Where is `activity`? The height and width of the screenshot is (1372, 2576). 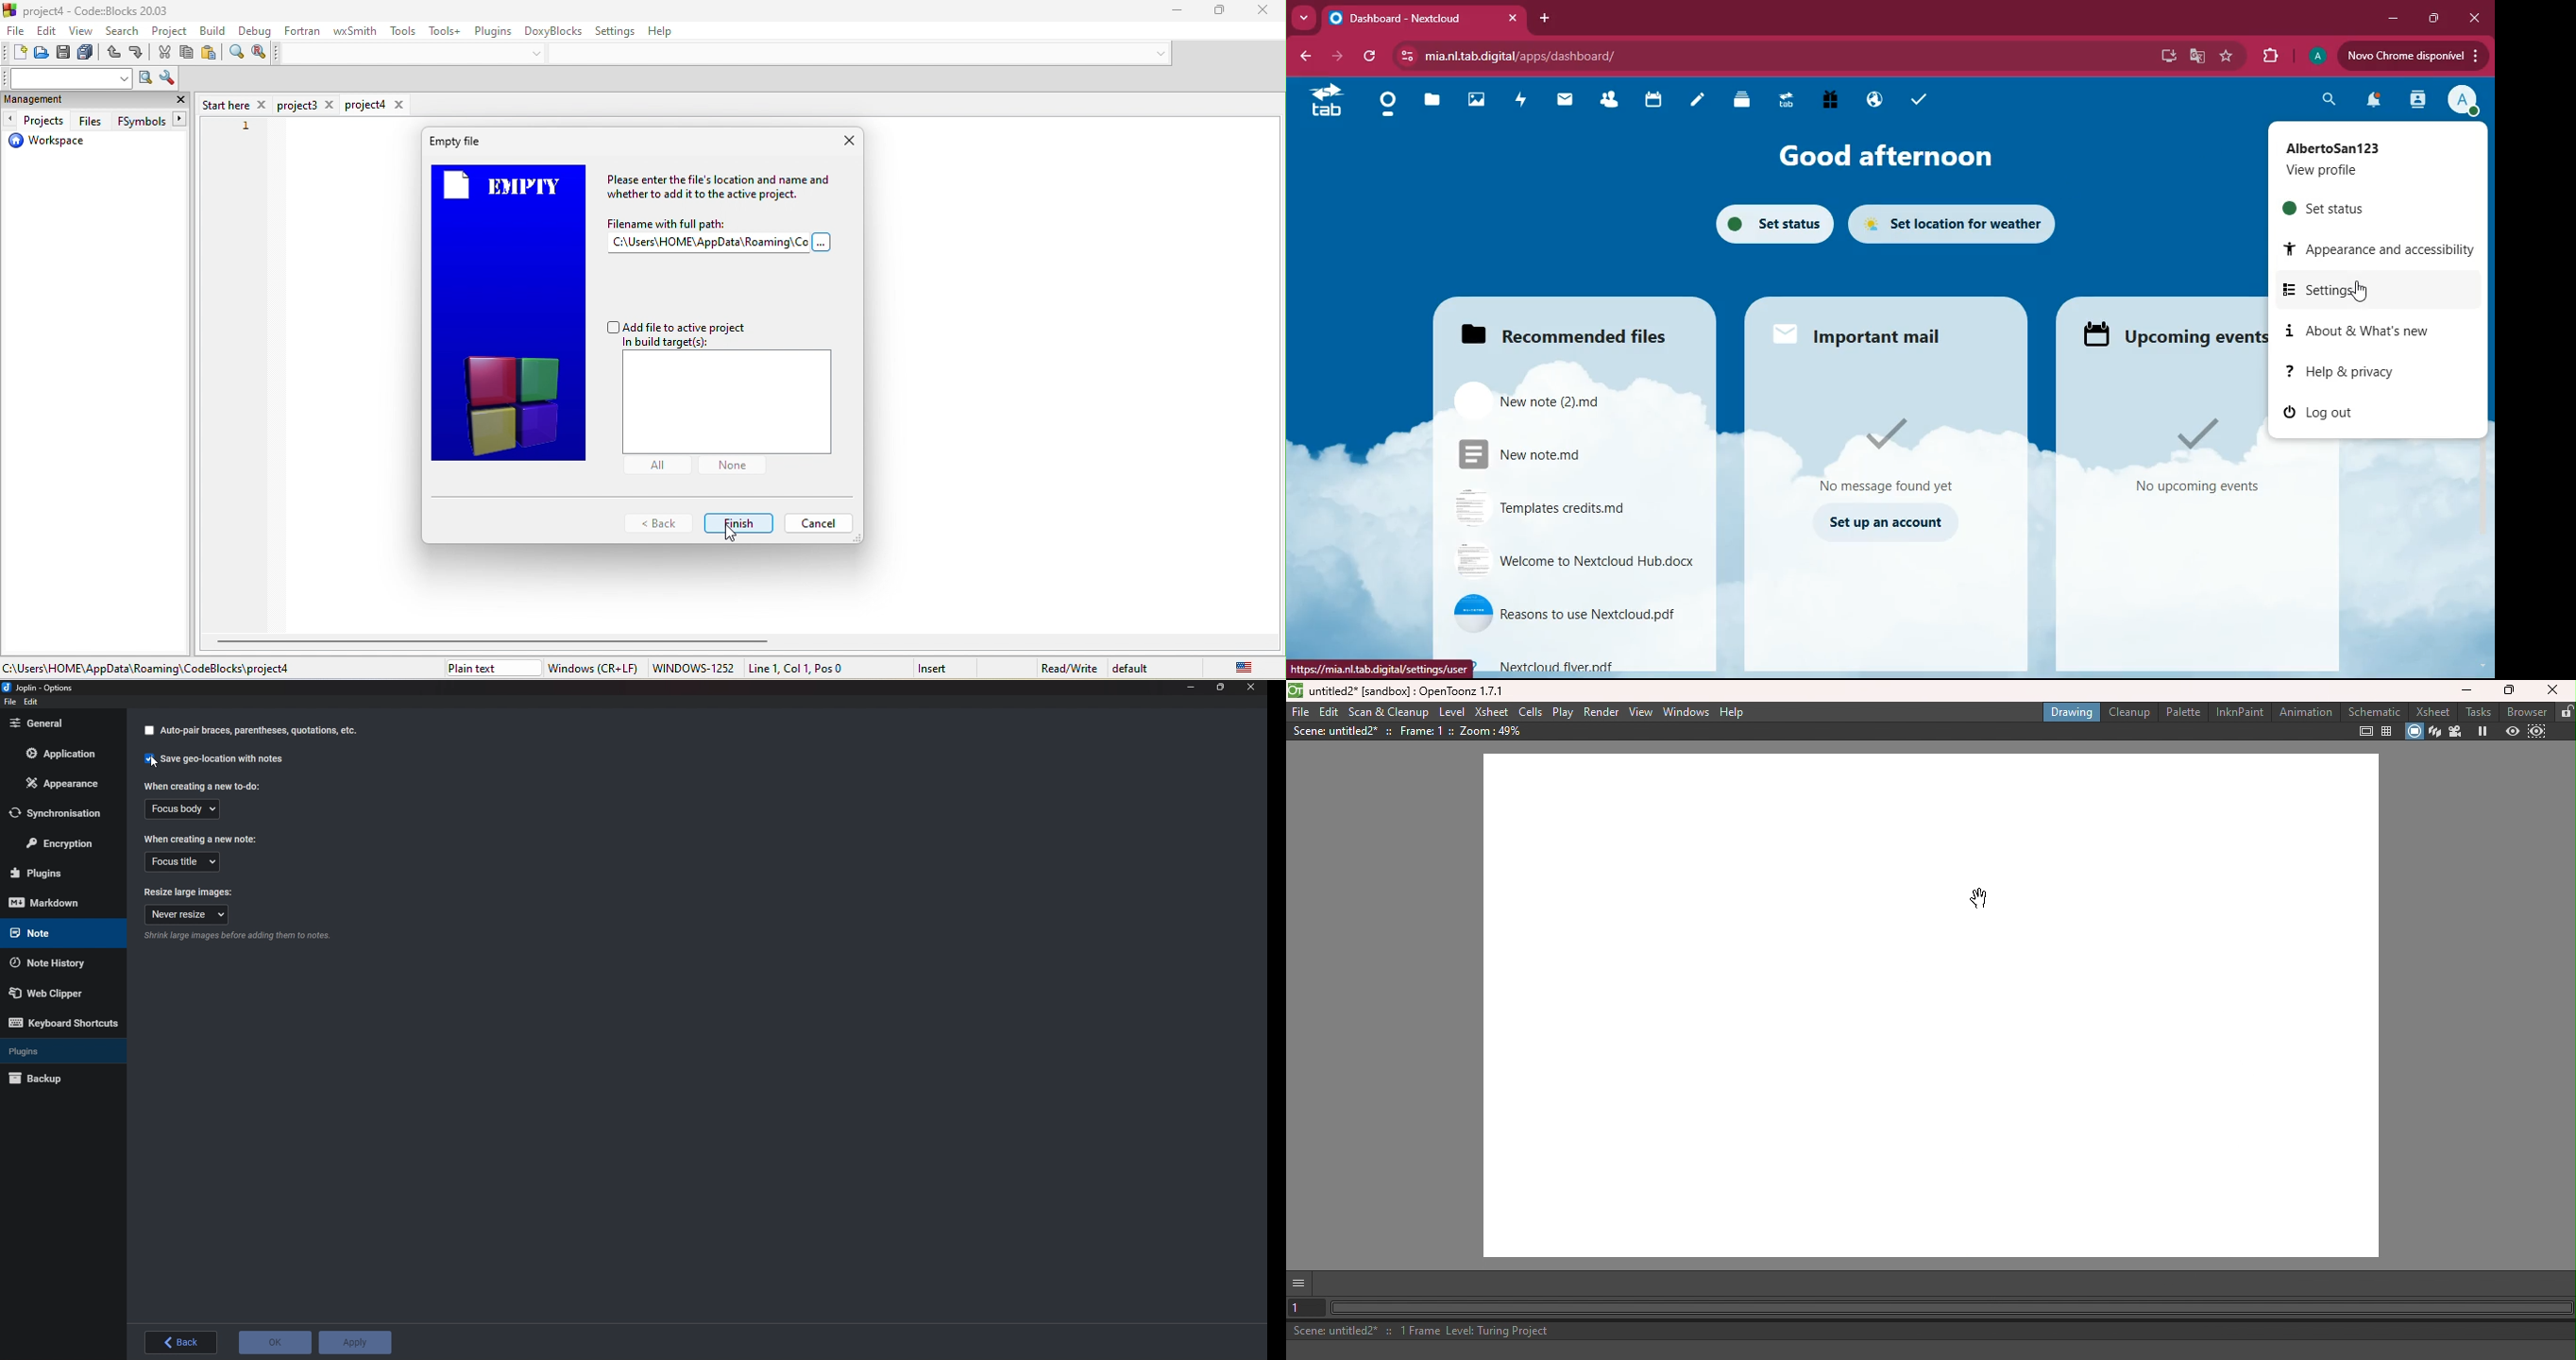
activity is located at coordinates (1517, 101).